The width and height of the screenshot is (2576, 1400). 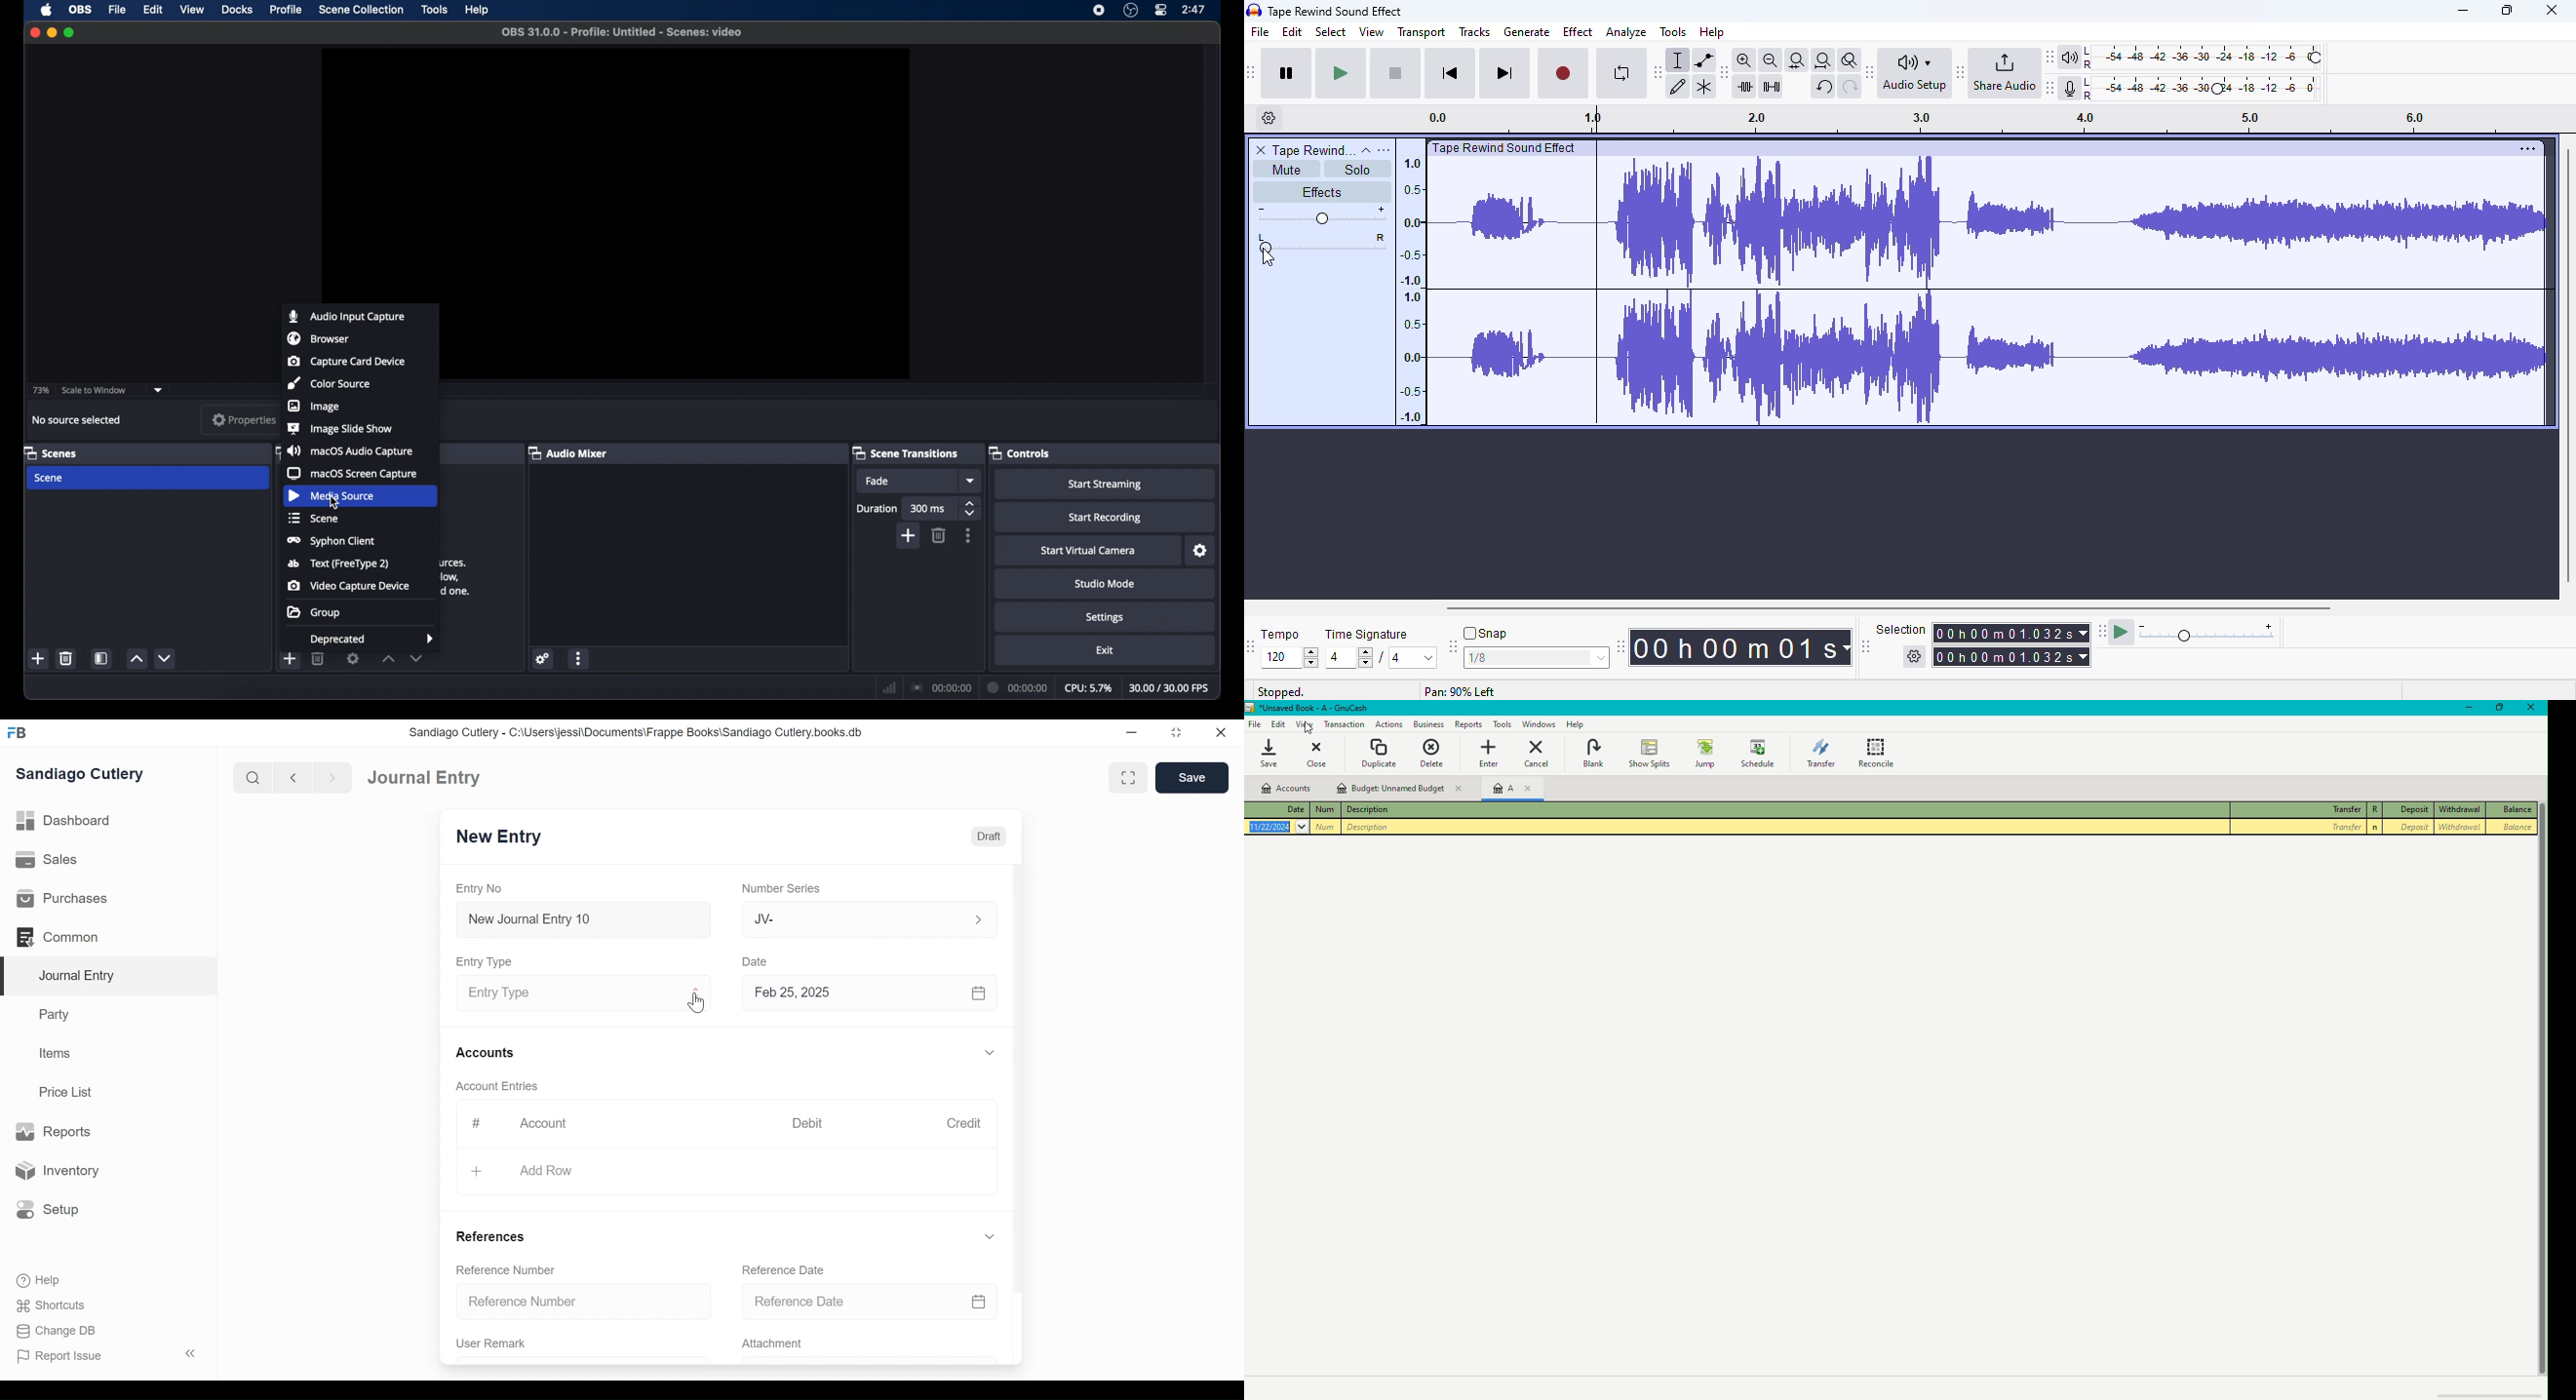 What do you see at coordinates (1264, 243) in the screenshot?
I see `pan left` at bounding box center [1264, 243].